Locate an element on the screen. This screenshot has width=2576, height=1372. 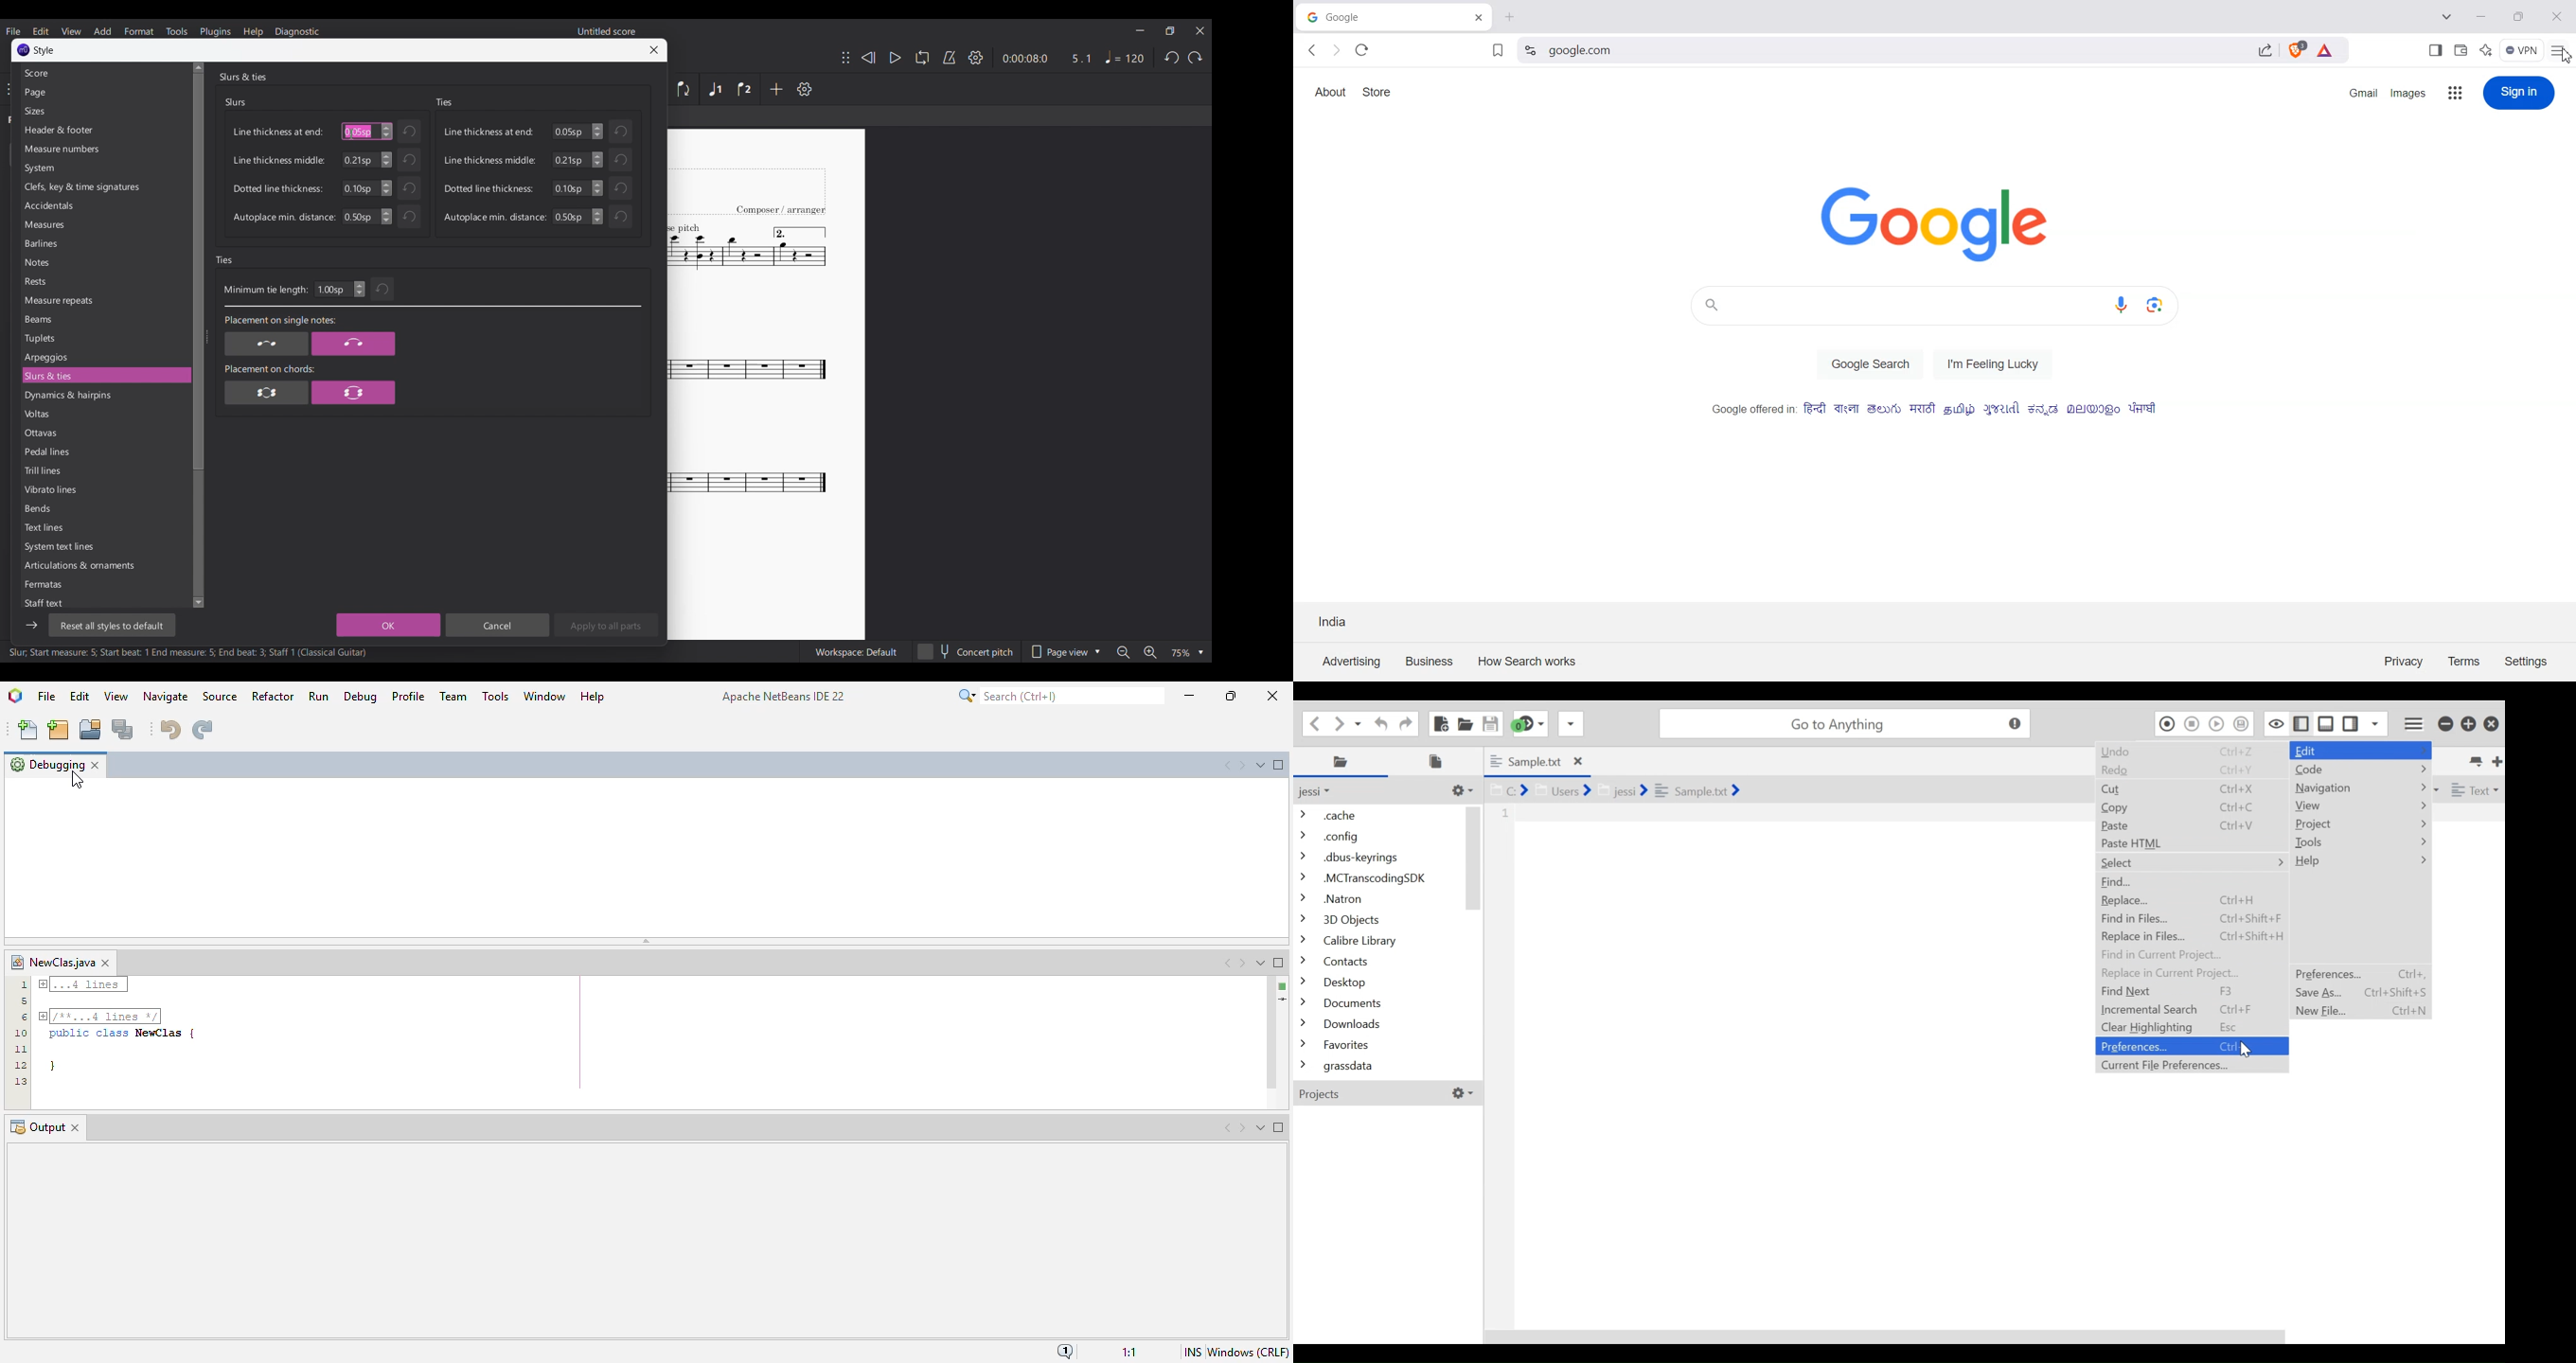
Open file is located at coordinates (1465, 723).